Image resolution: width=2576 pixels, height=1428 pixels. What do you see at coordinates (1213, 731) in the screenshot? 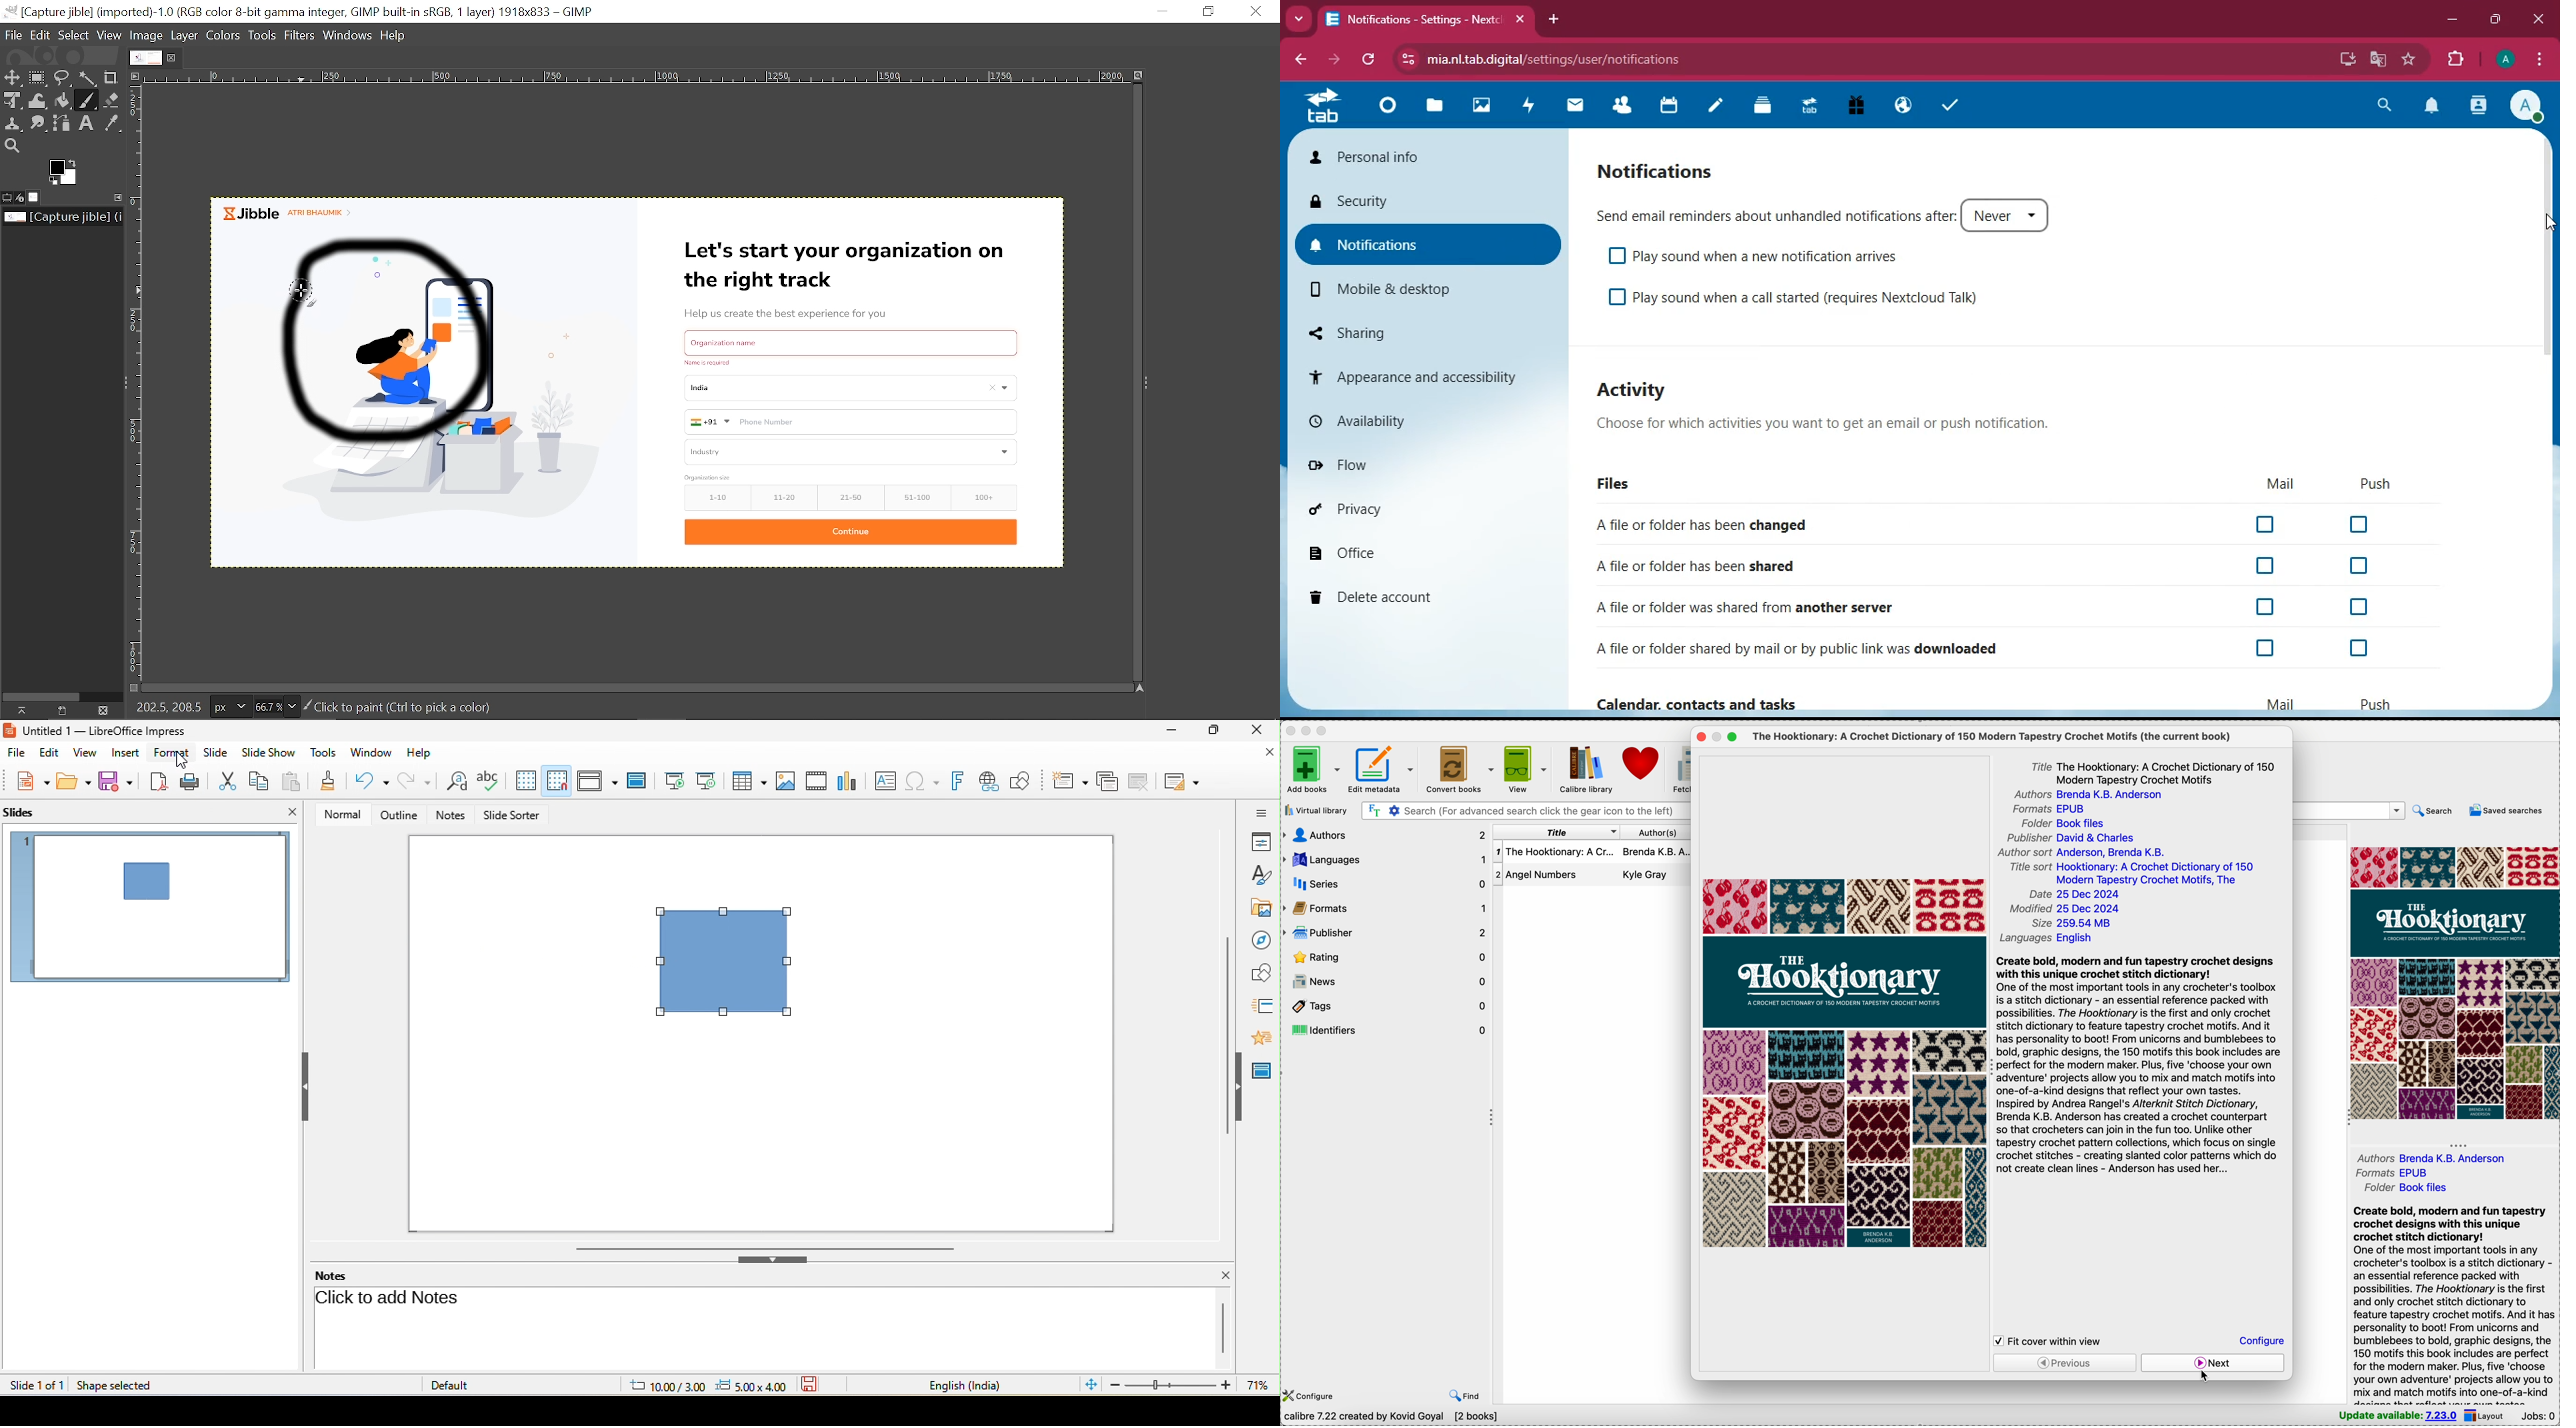
I see `maximize` at bounding box center [1213, 731].